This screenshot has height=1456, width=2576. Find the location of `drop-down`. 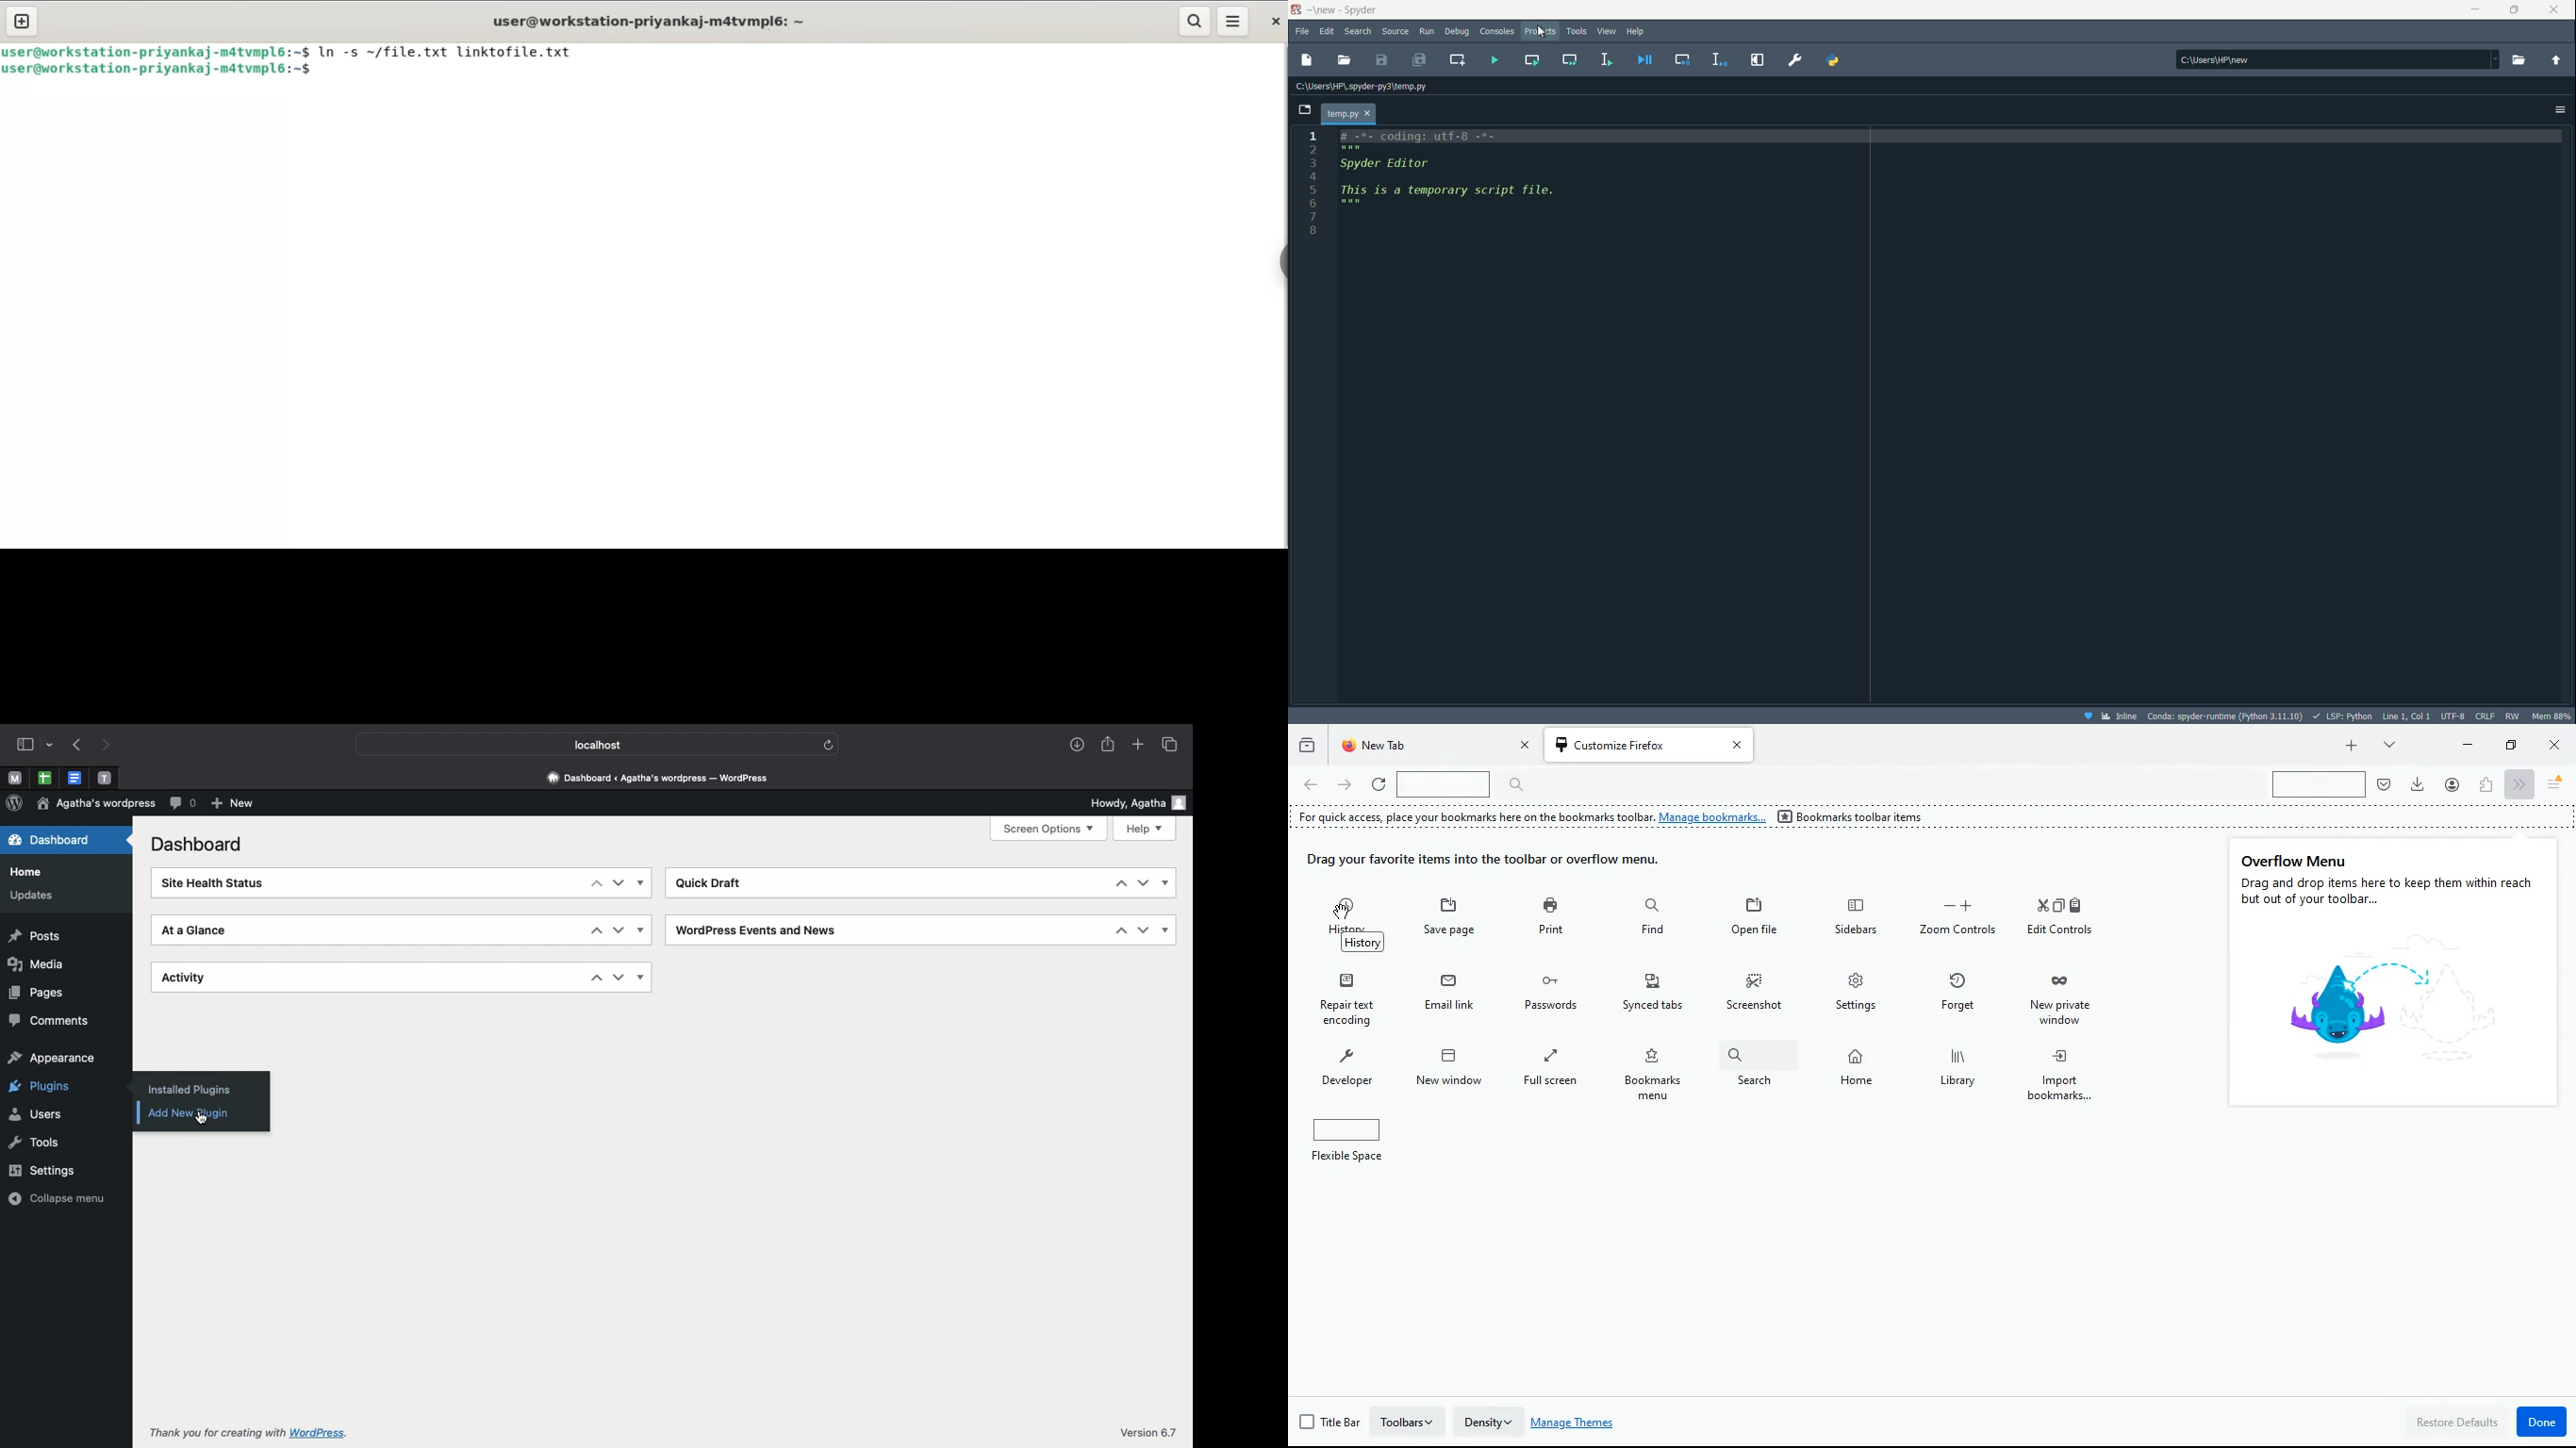

drop-down is located at coordinates (50, 746).